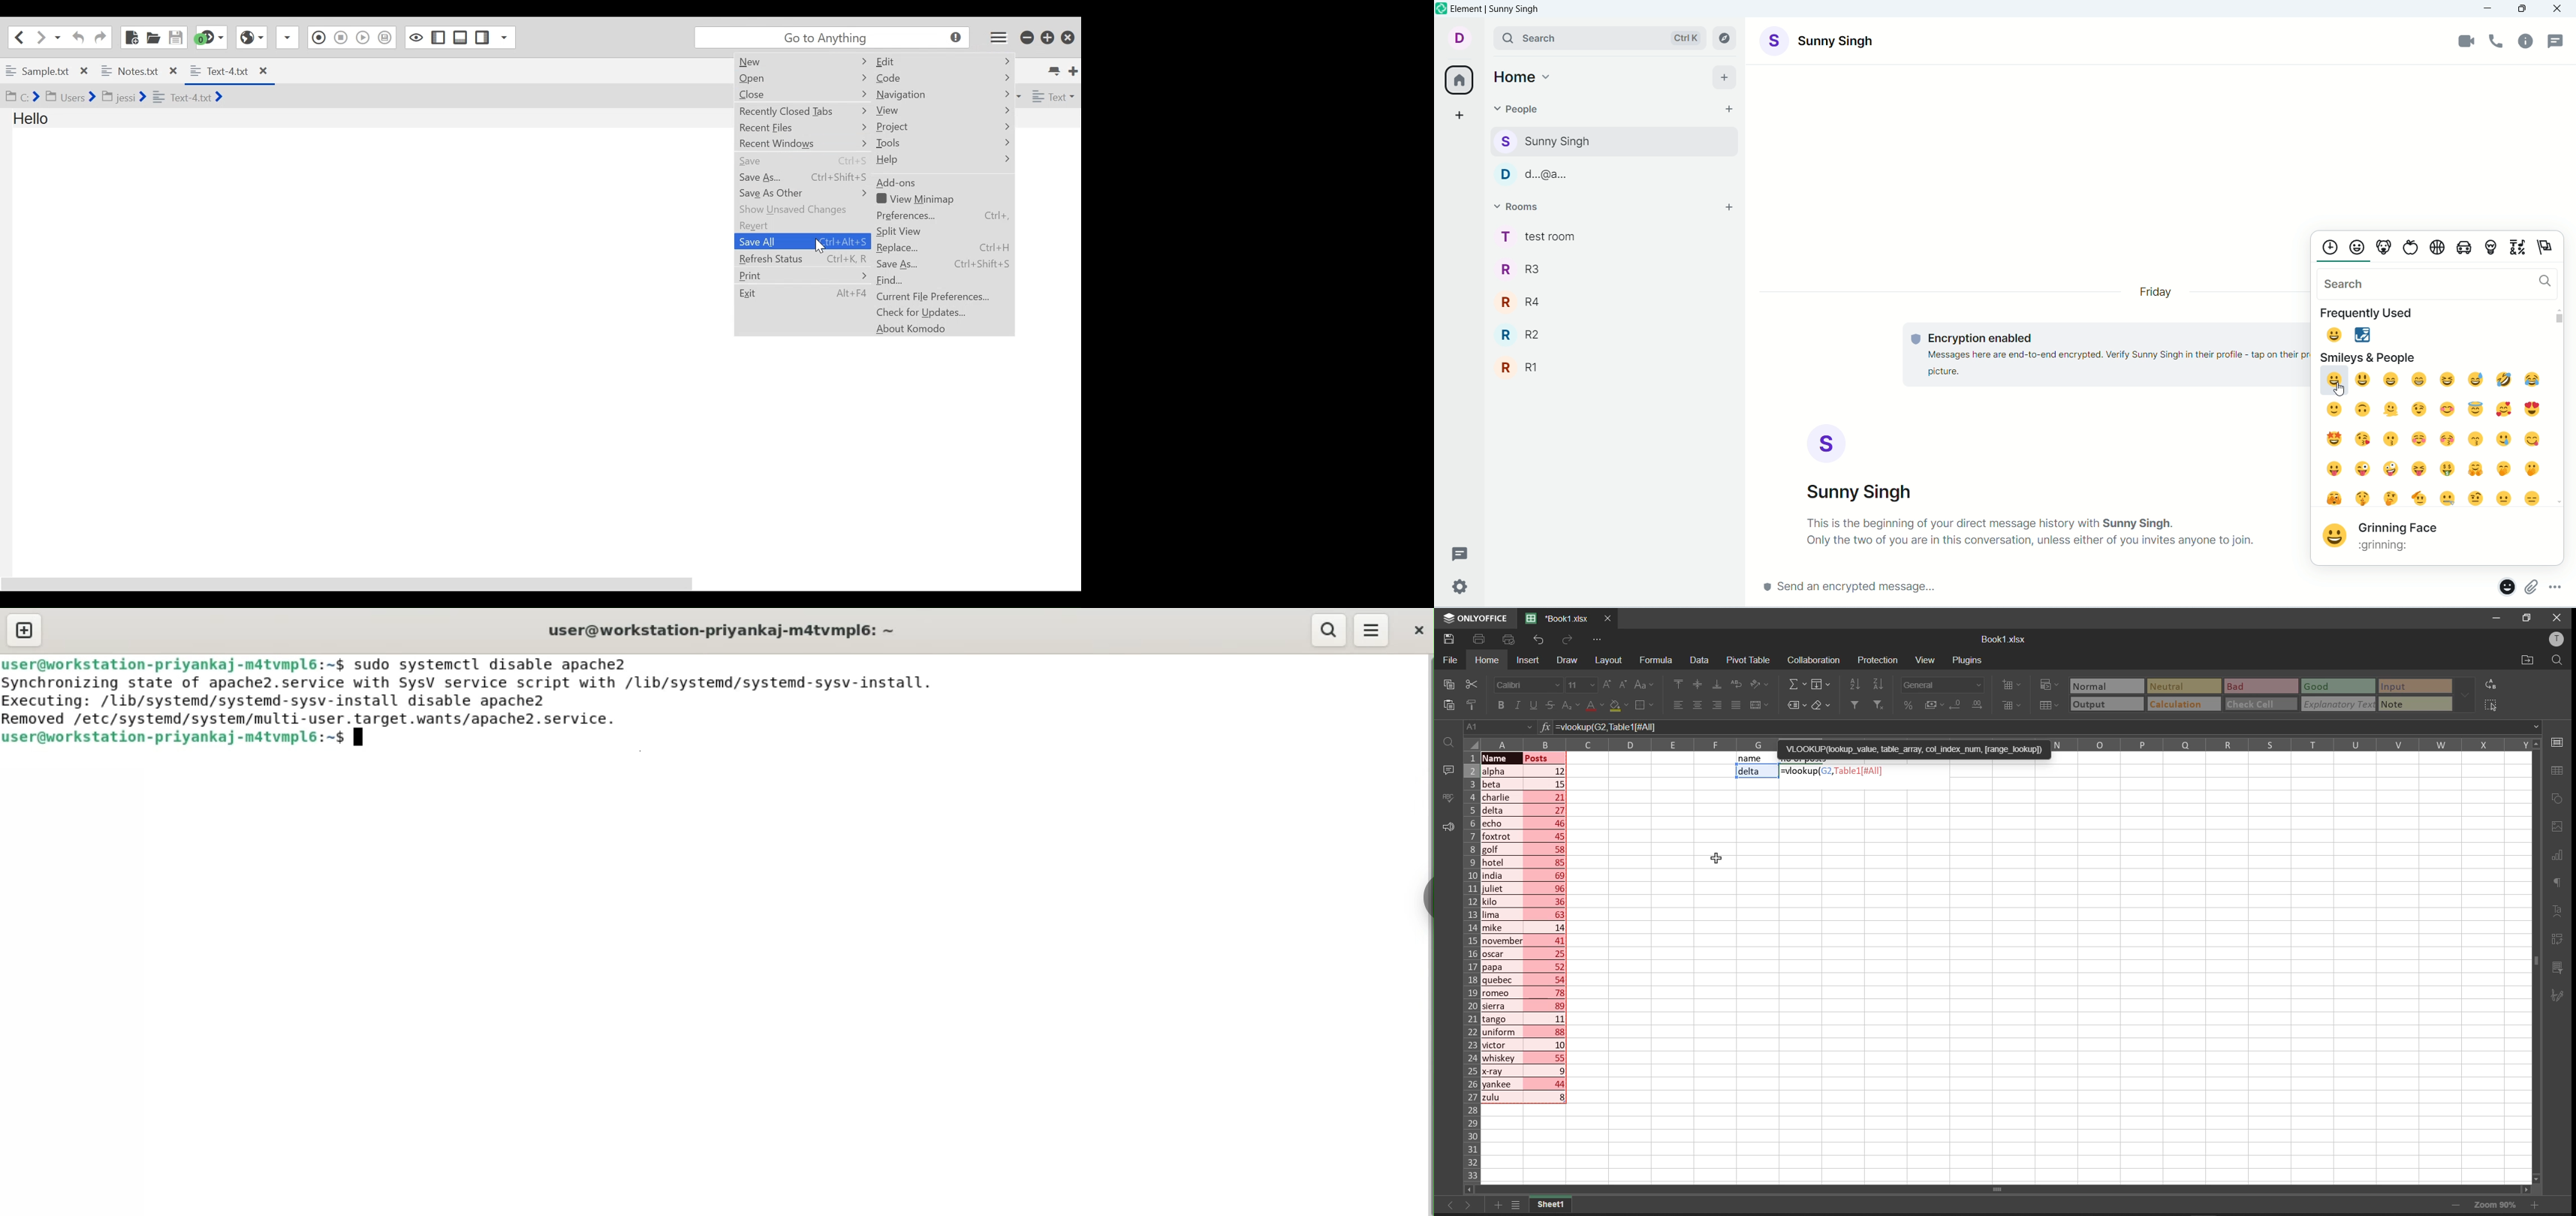 This screenshot has width=2576, height=1232. I want to click on percent style, so click(1906, 706).